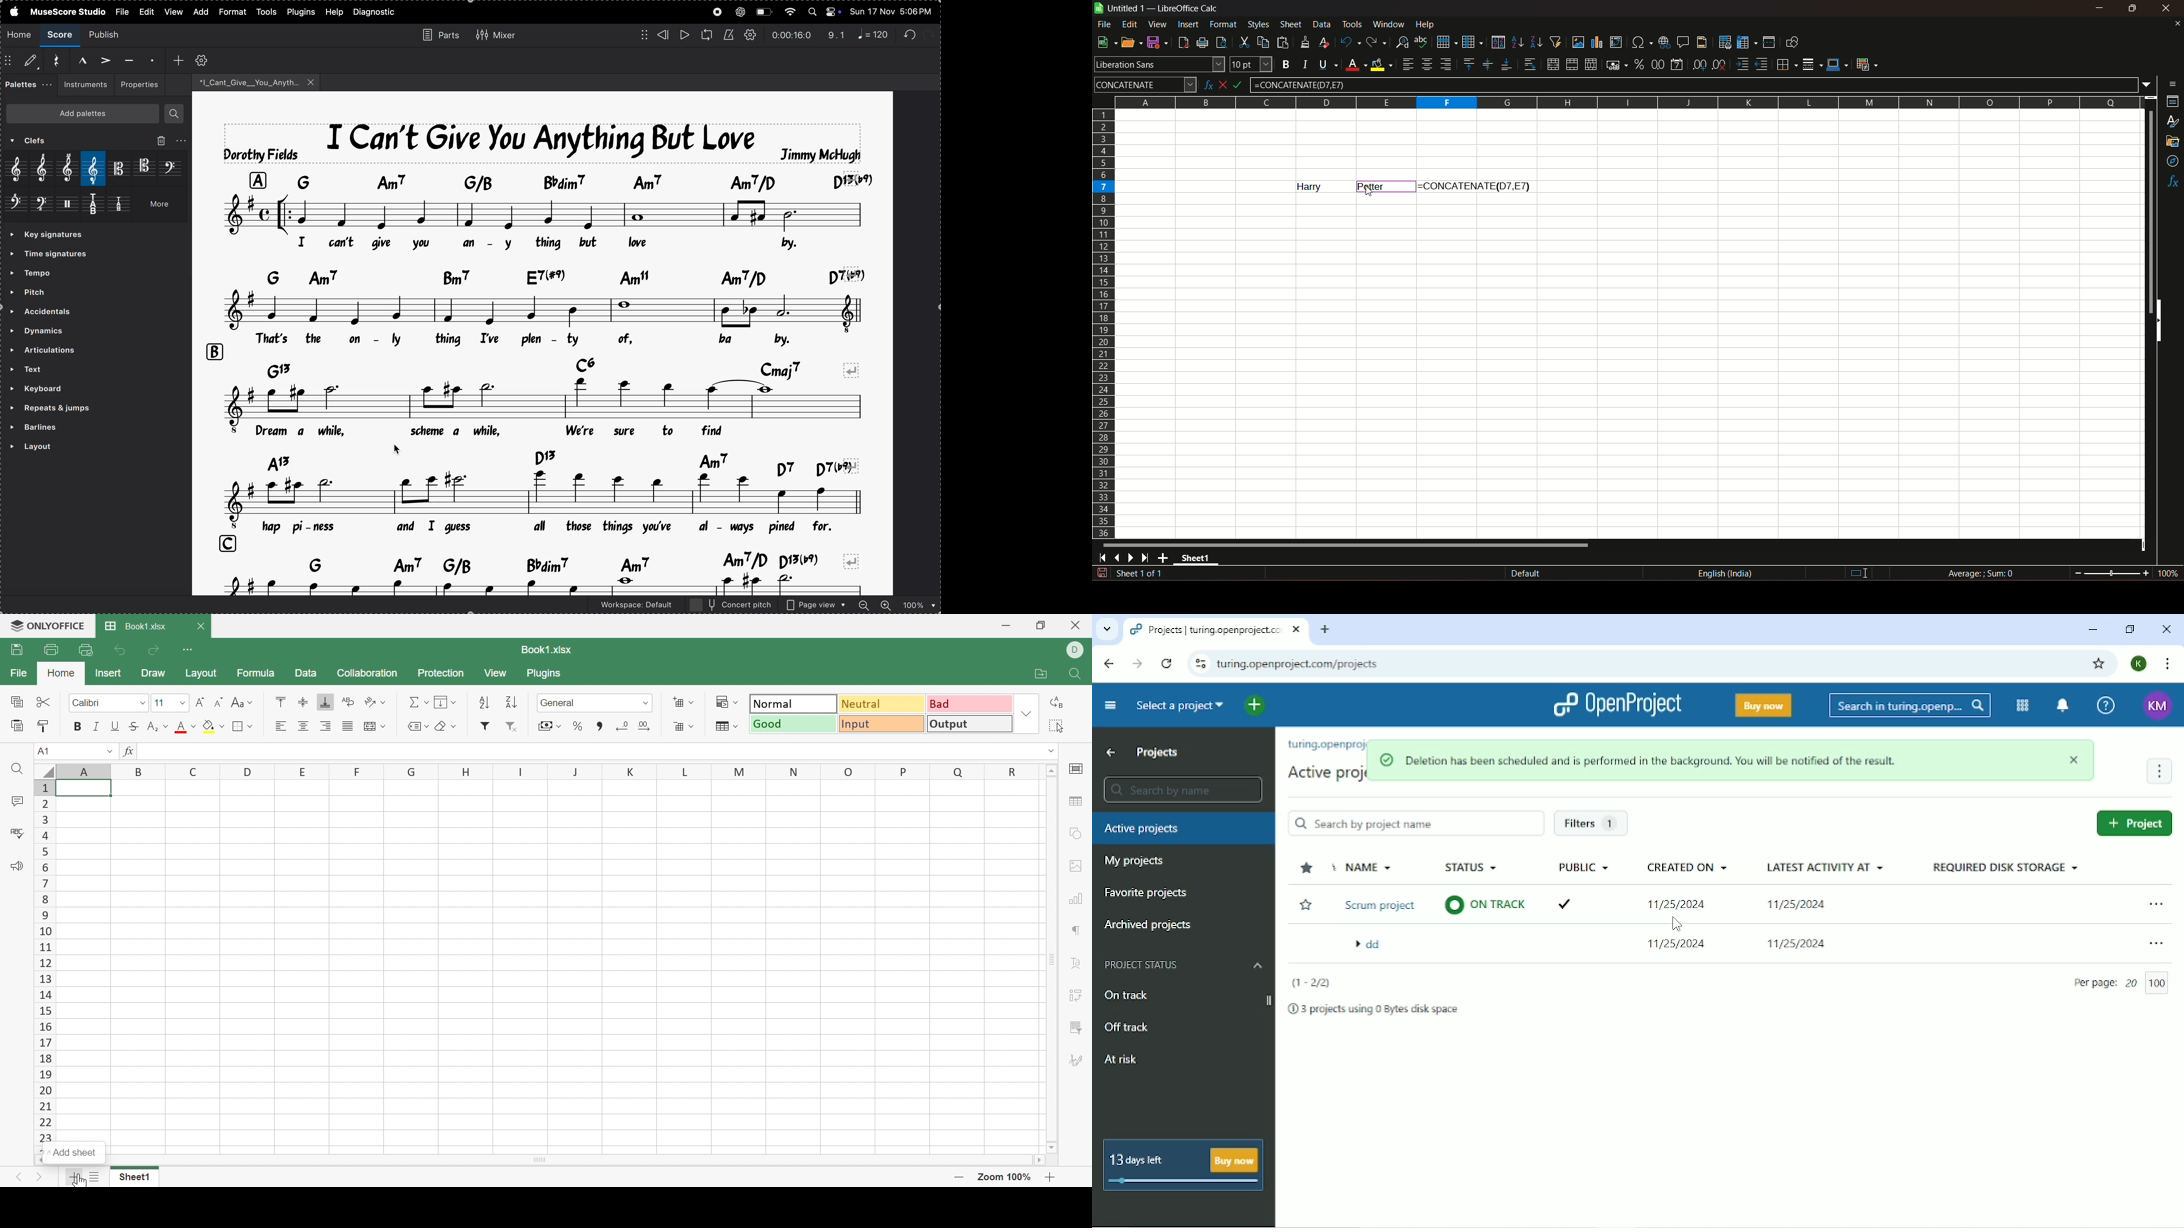  I want to click on Remove Filter, so click(511, 726).